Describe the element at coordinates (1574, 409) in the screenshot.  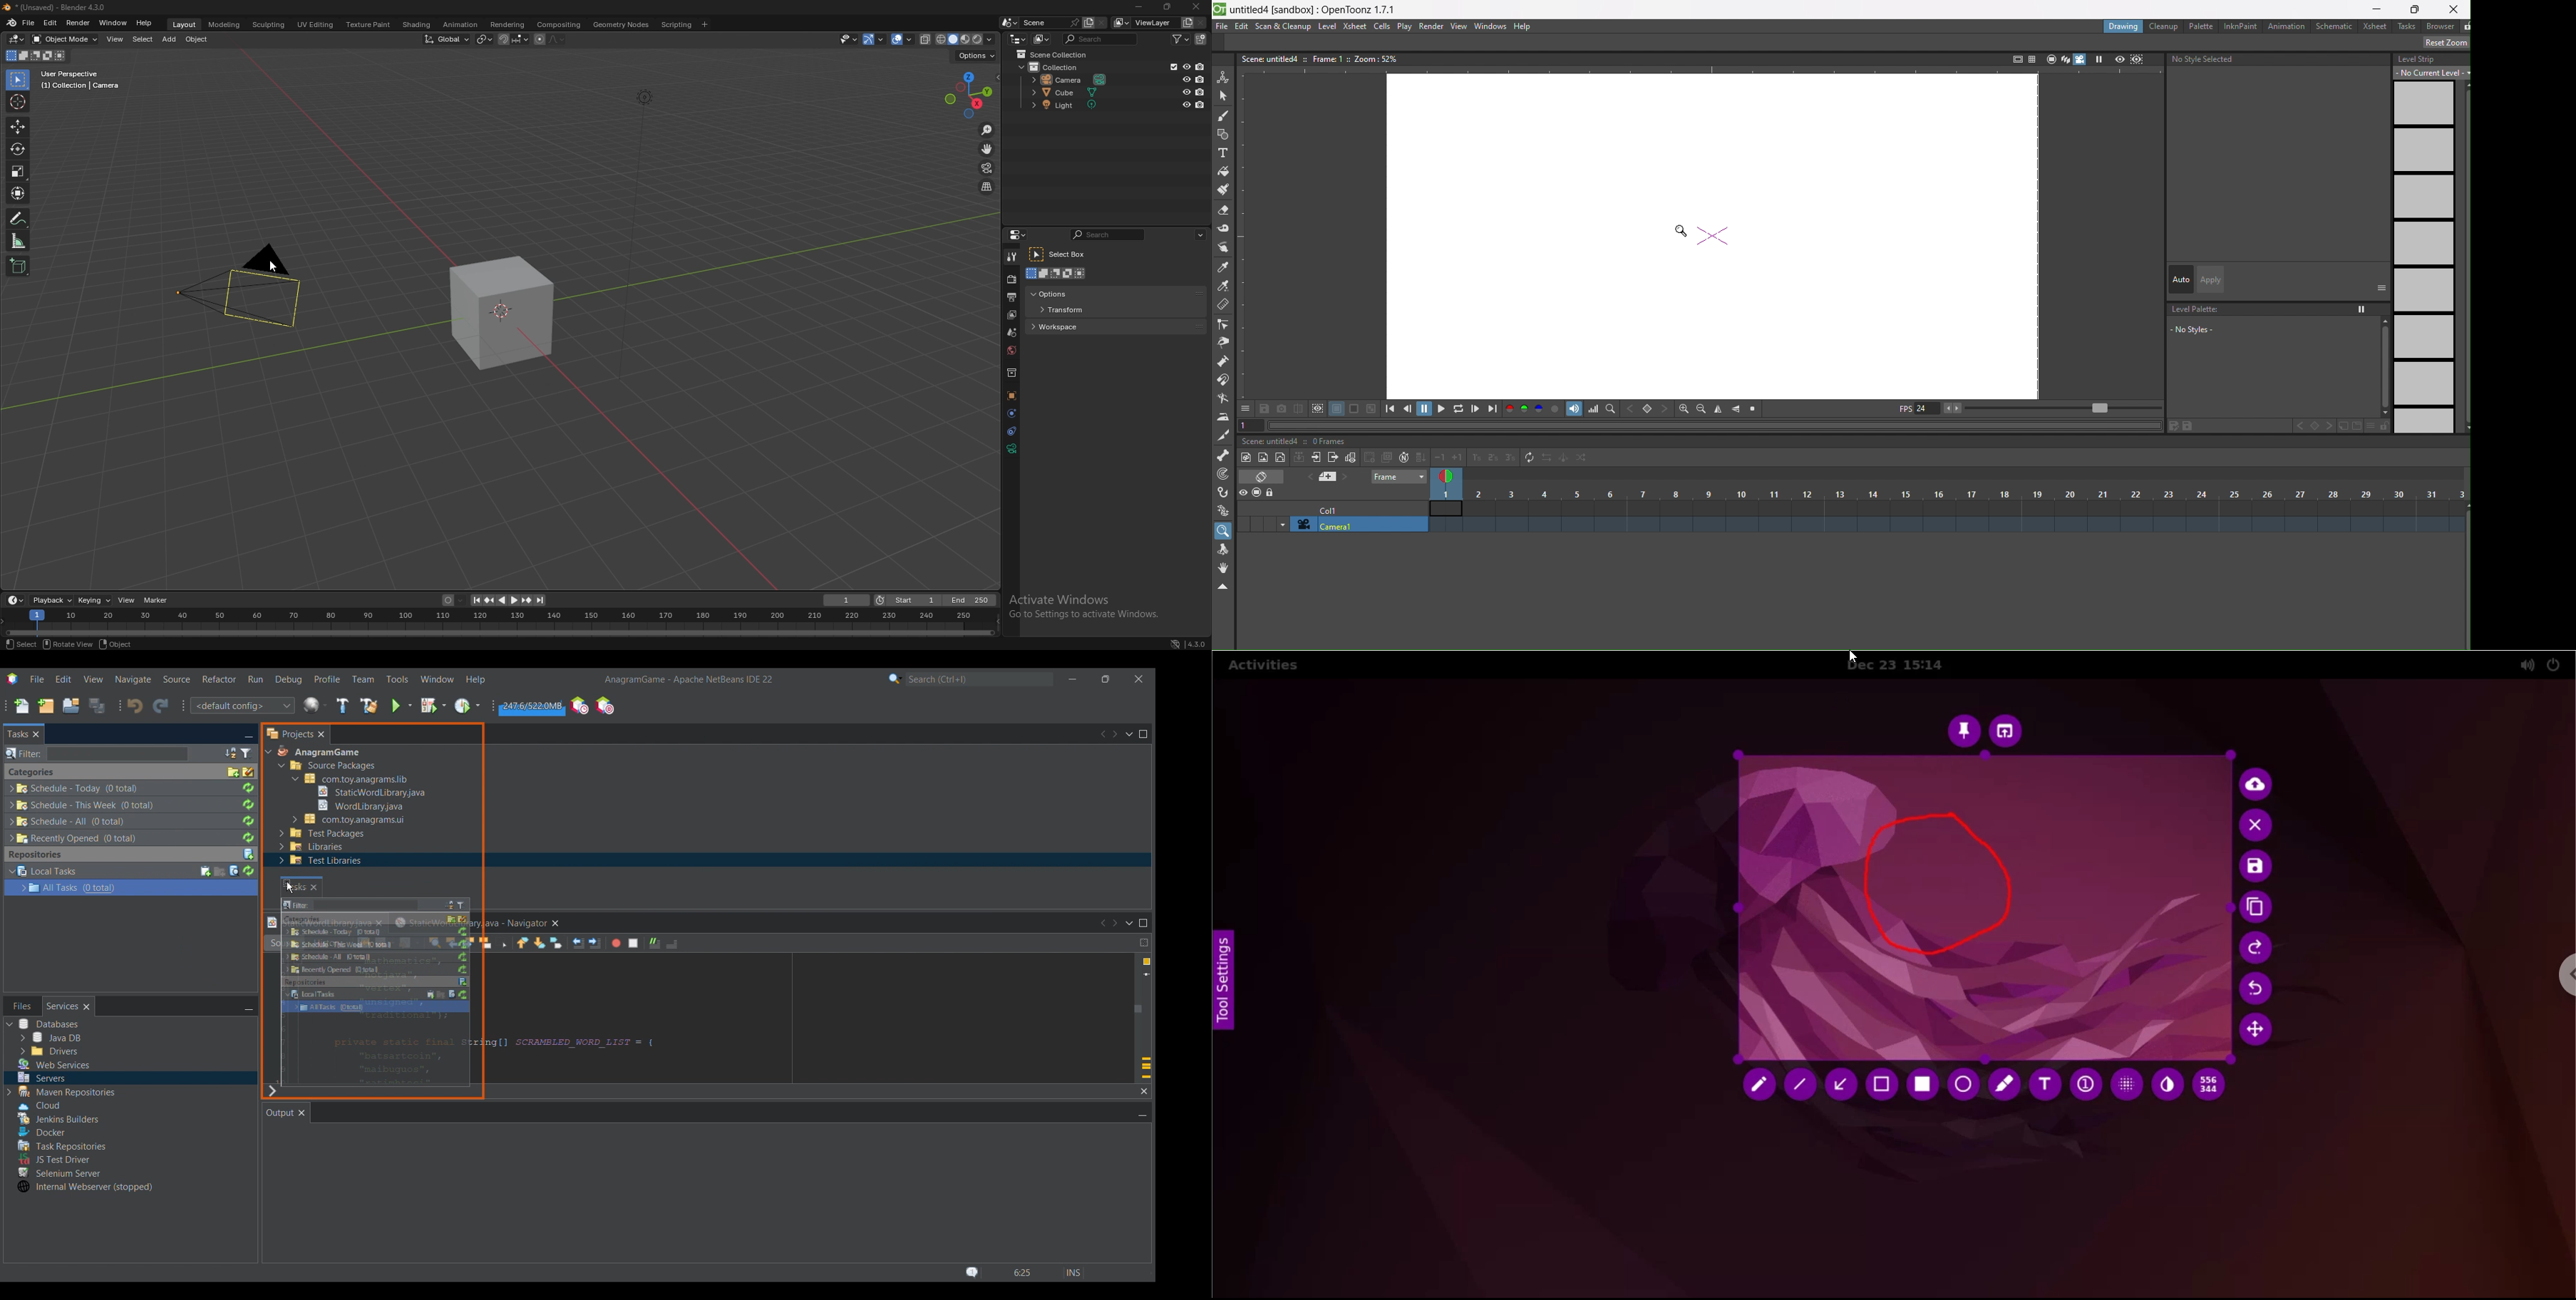
I see `audio` at that location.